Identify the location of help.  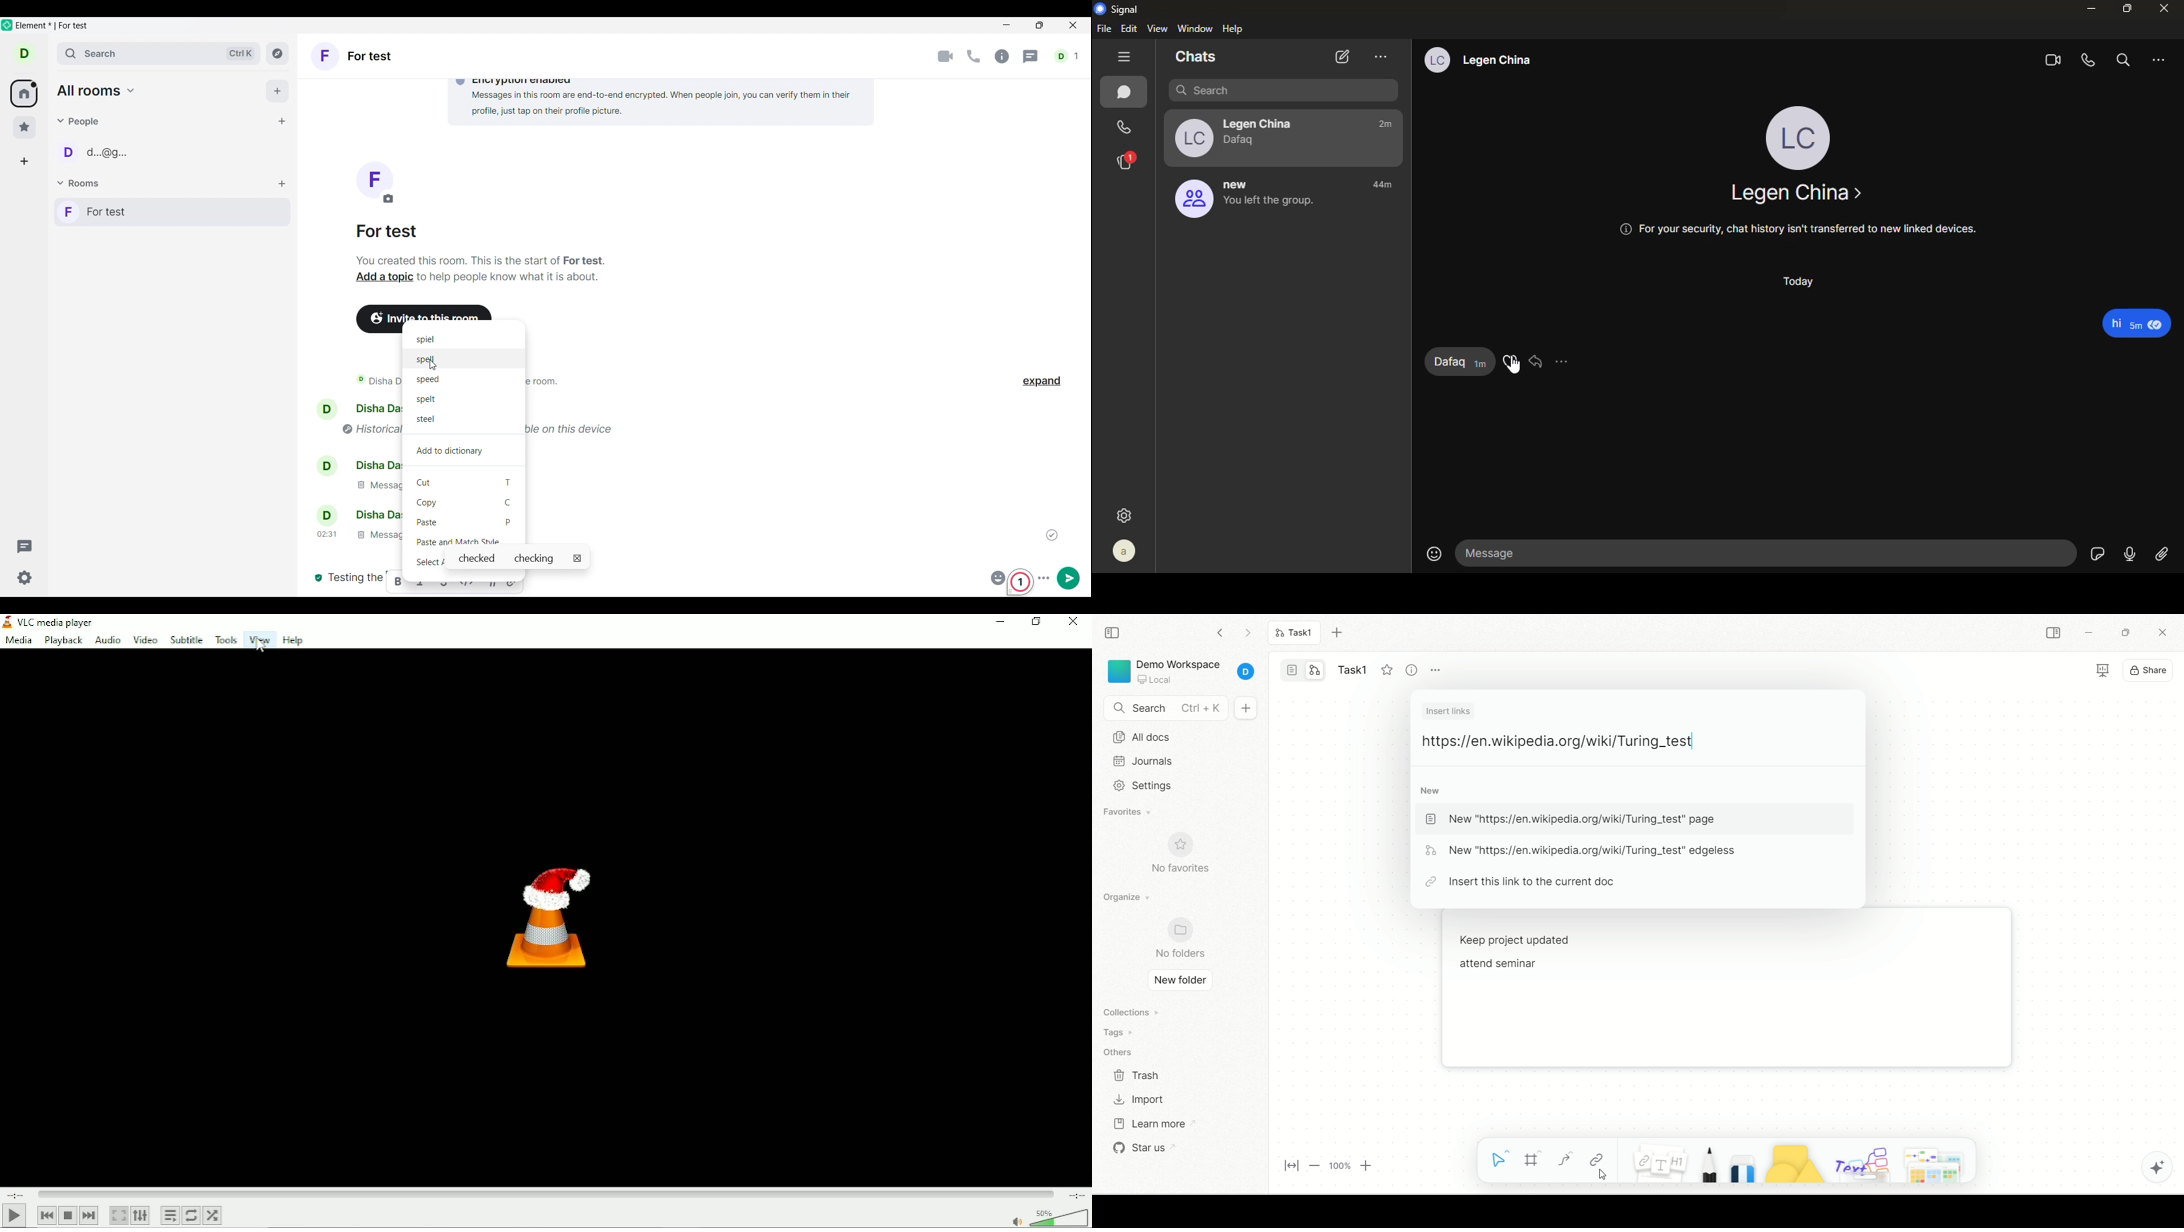
(1234, 29).